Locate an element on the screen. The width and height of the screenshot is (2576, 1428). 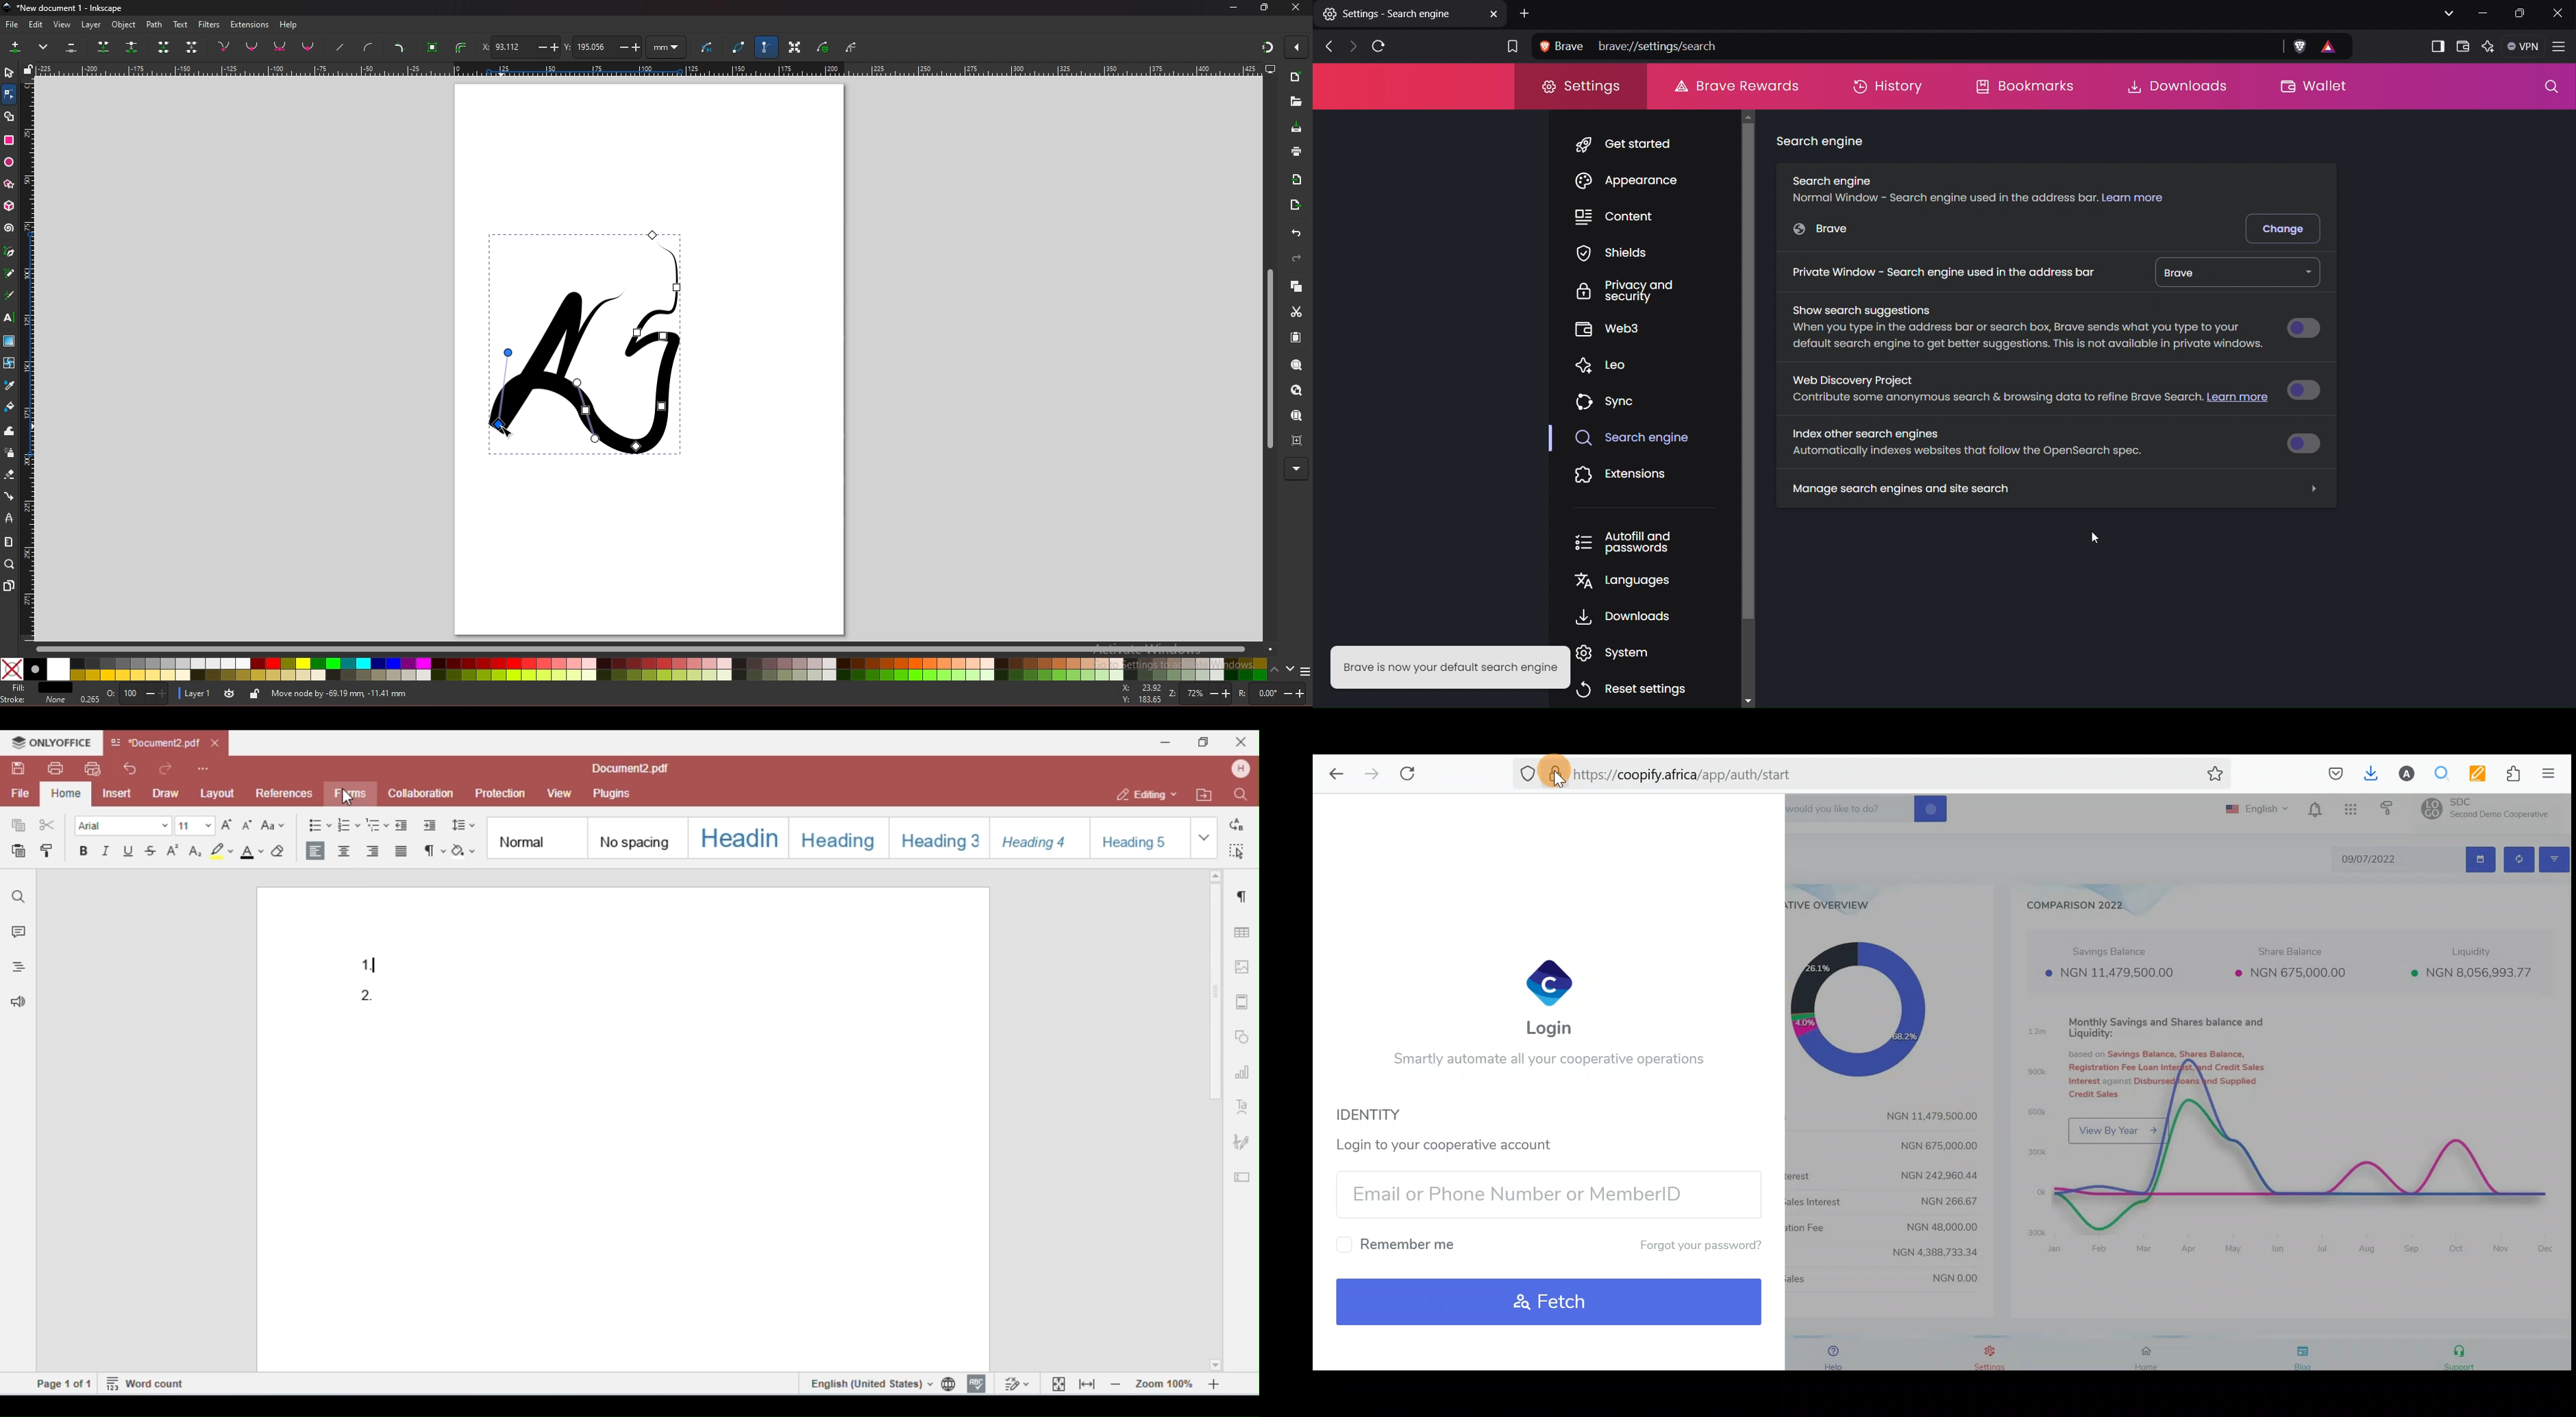
Sync is located at coordinates (1607, 400).